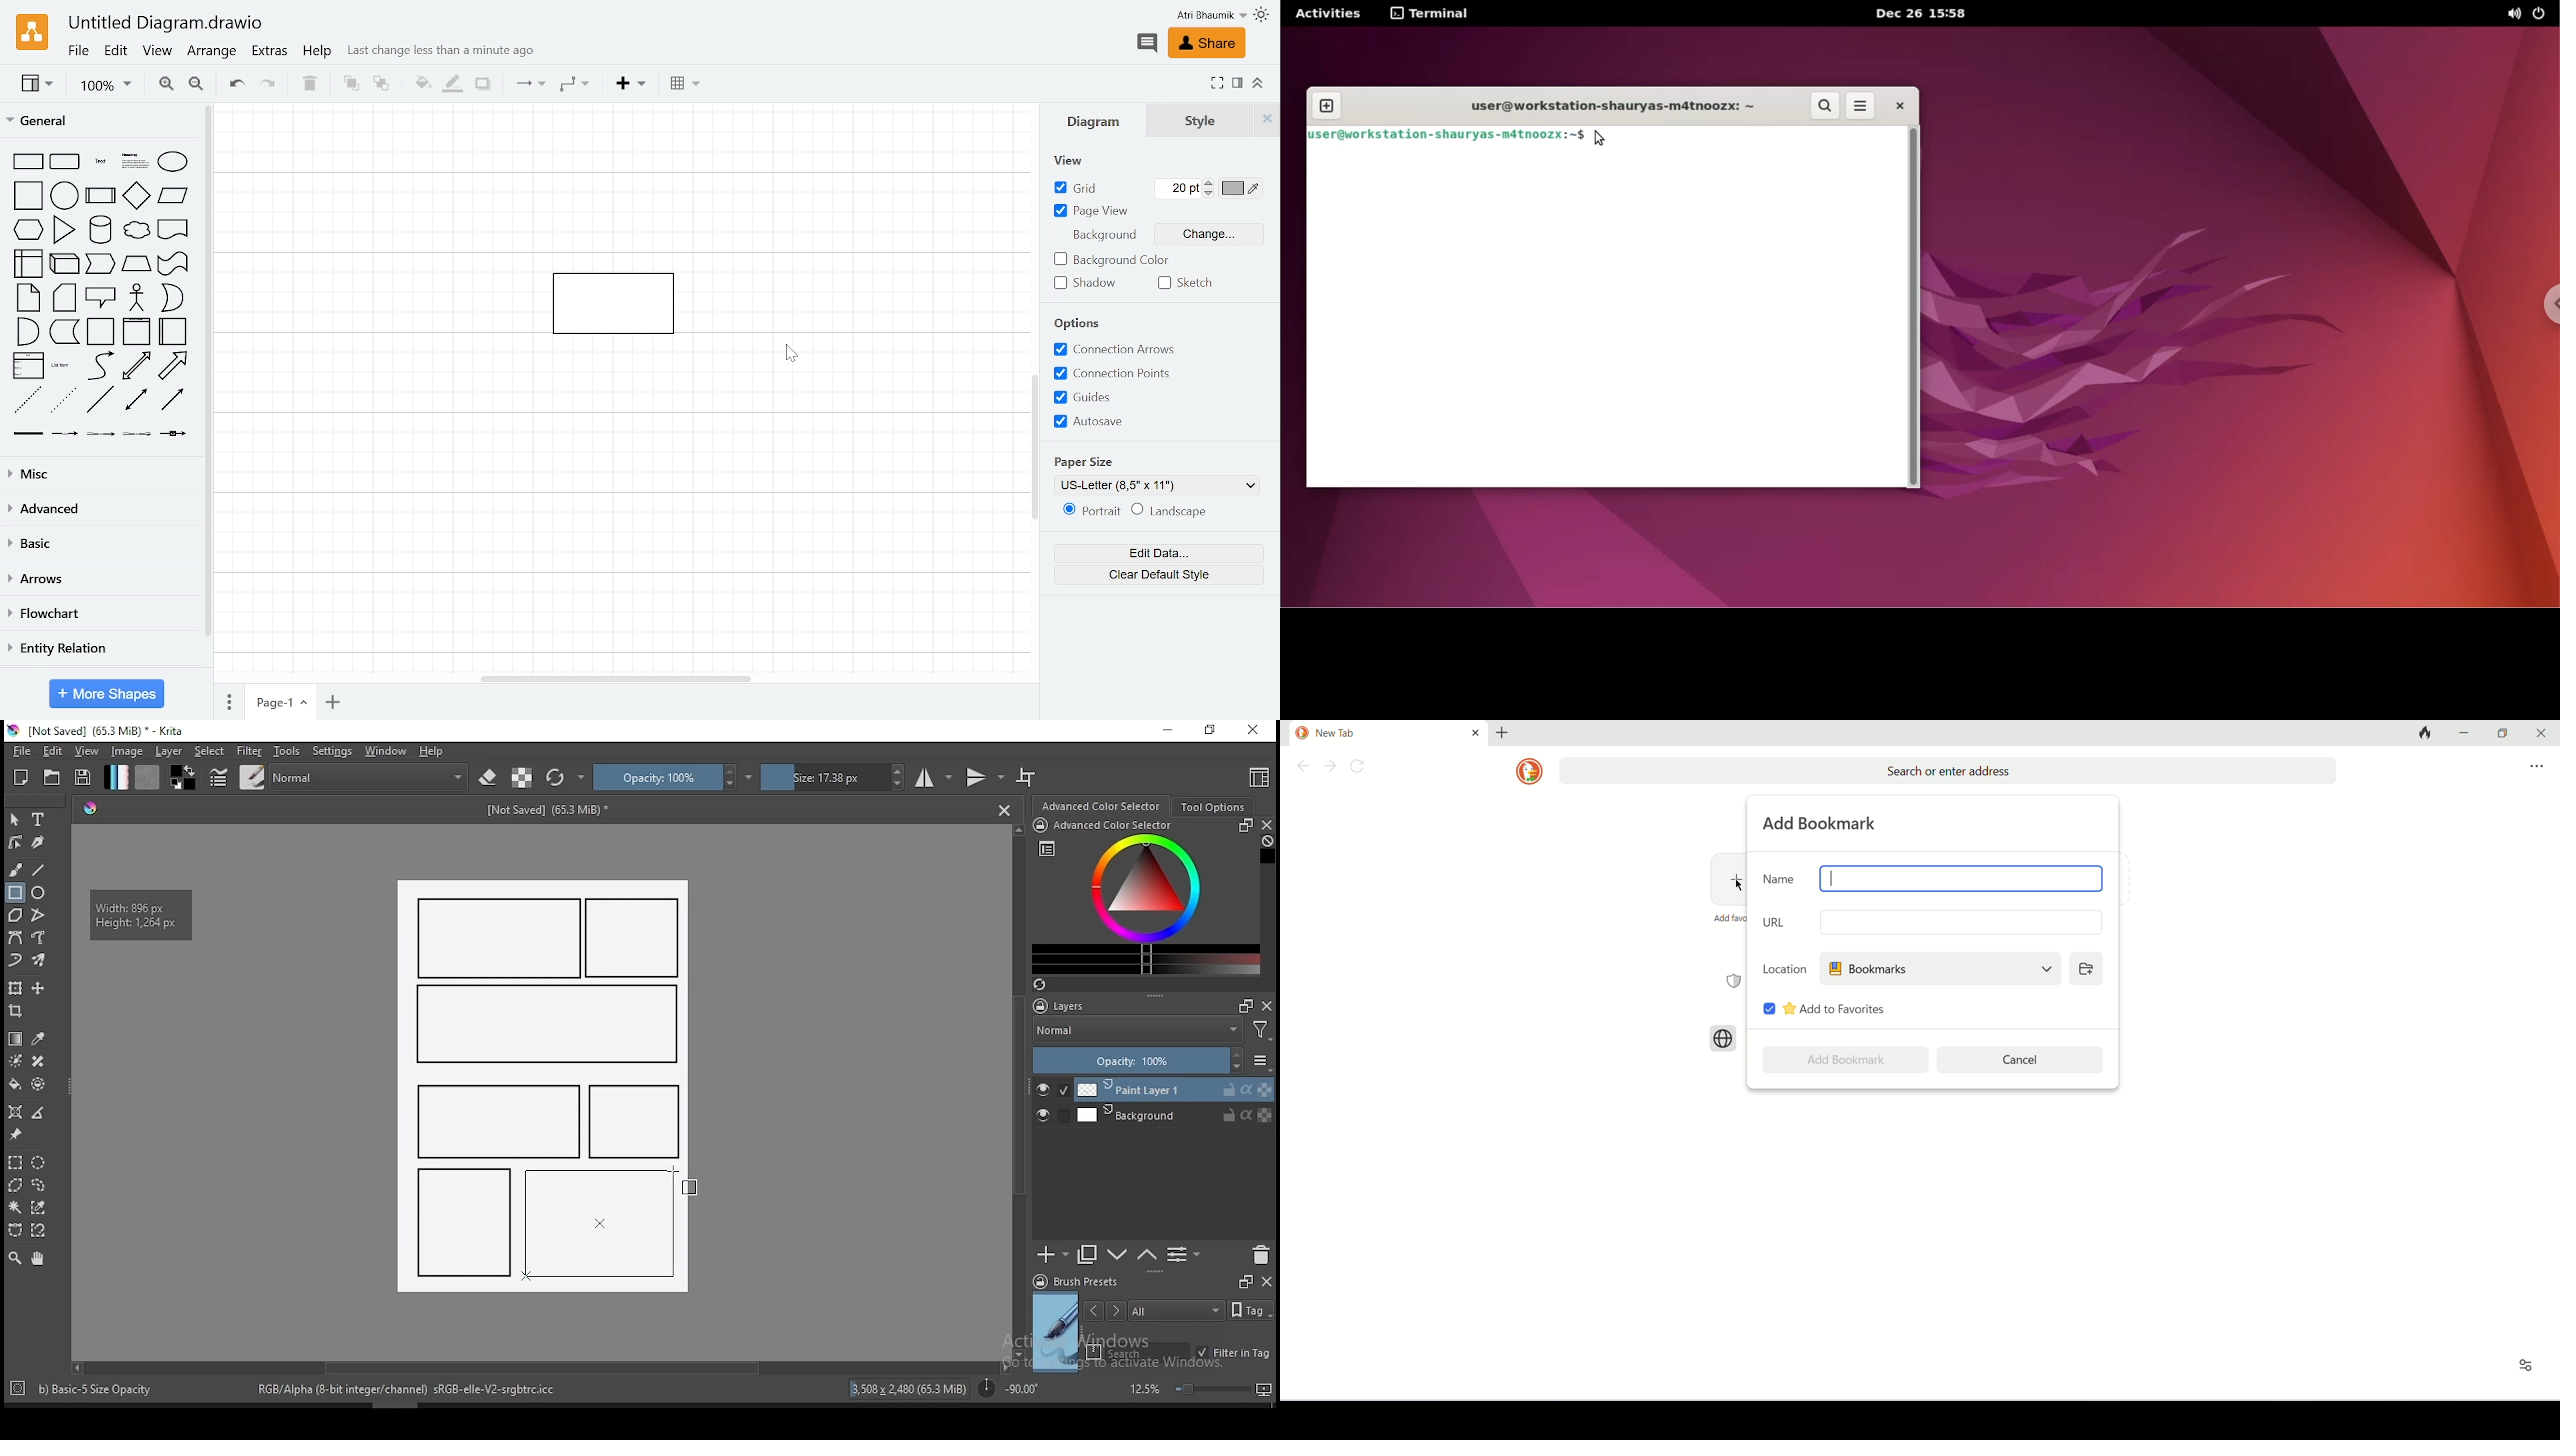 The image size is (2576, 1456). I want to click on filter in tag, so click(1233, 1354).